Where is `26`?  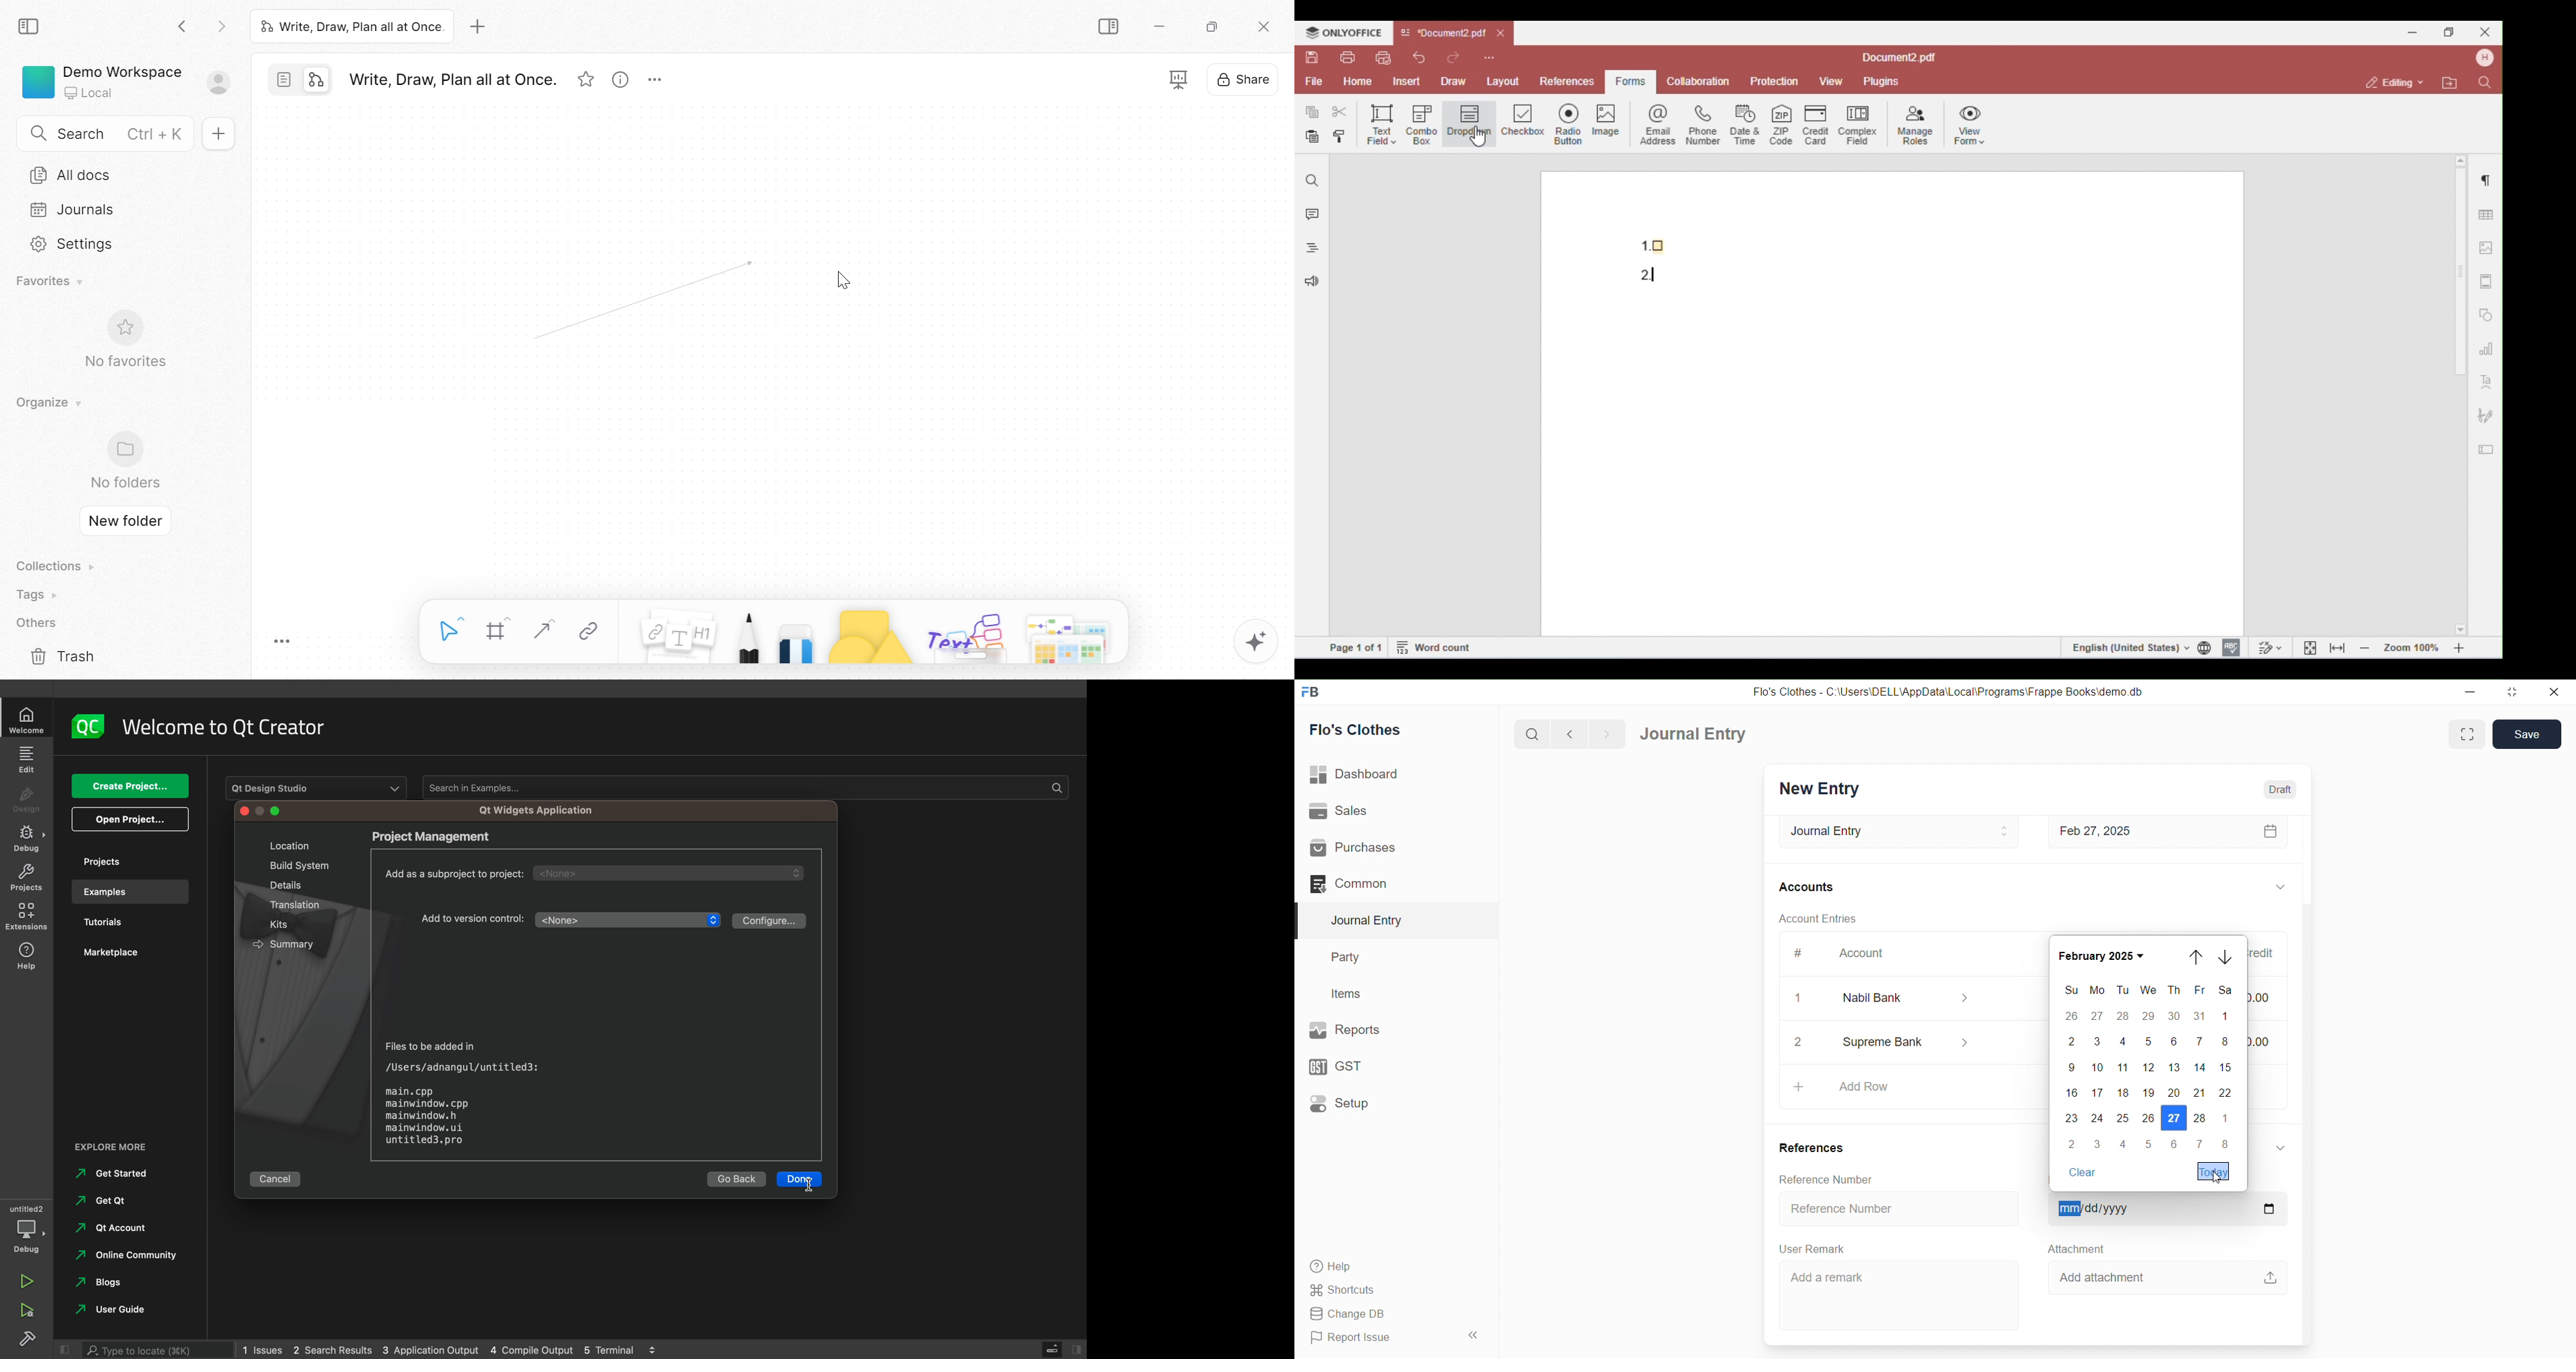
26 is located at coordinates (2123, 1119).